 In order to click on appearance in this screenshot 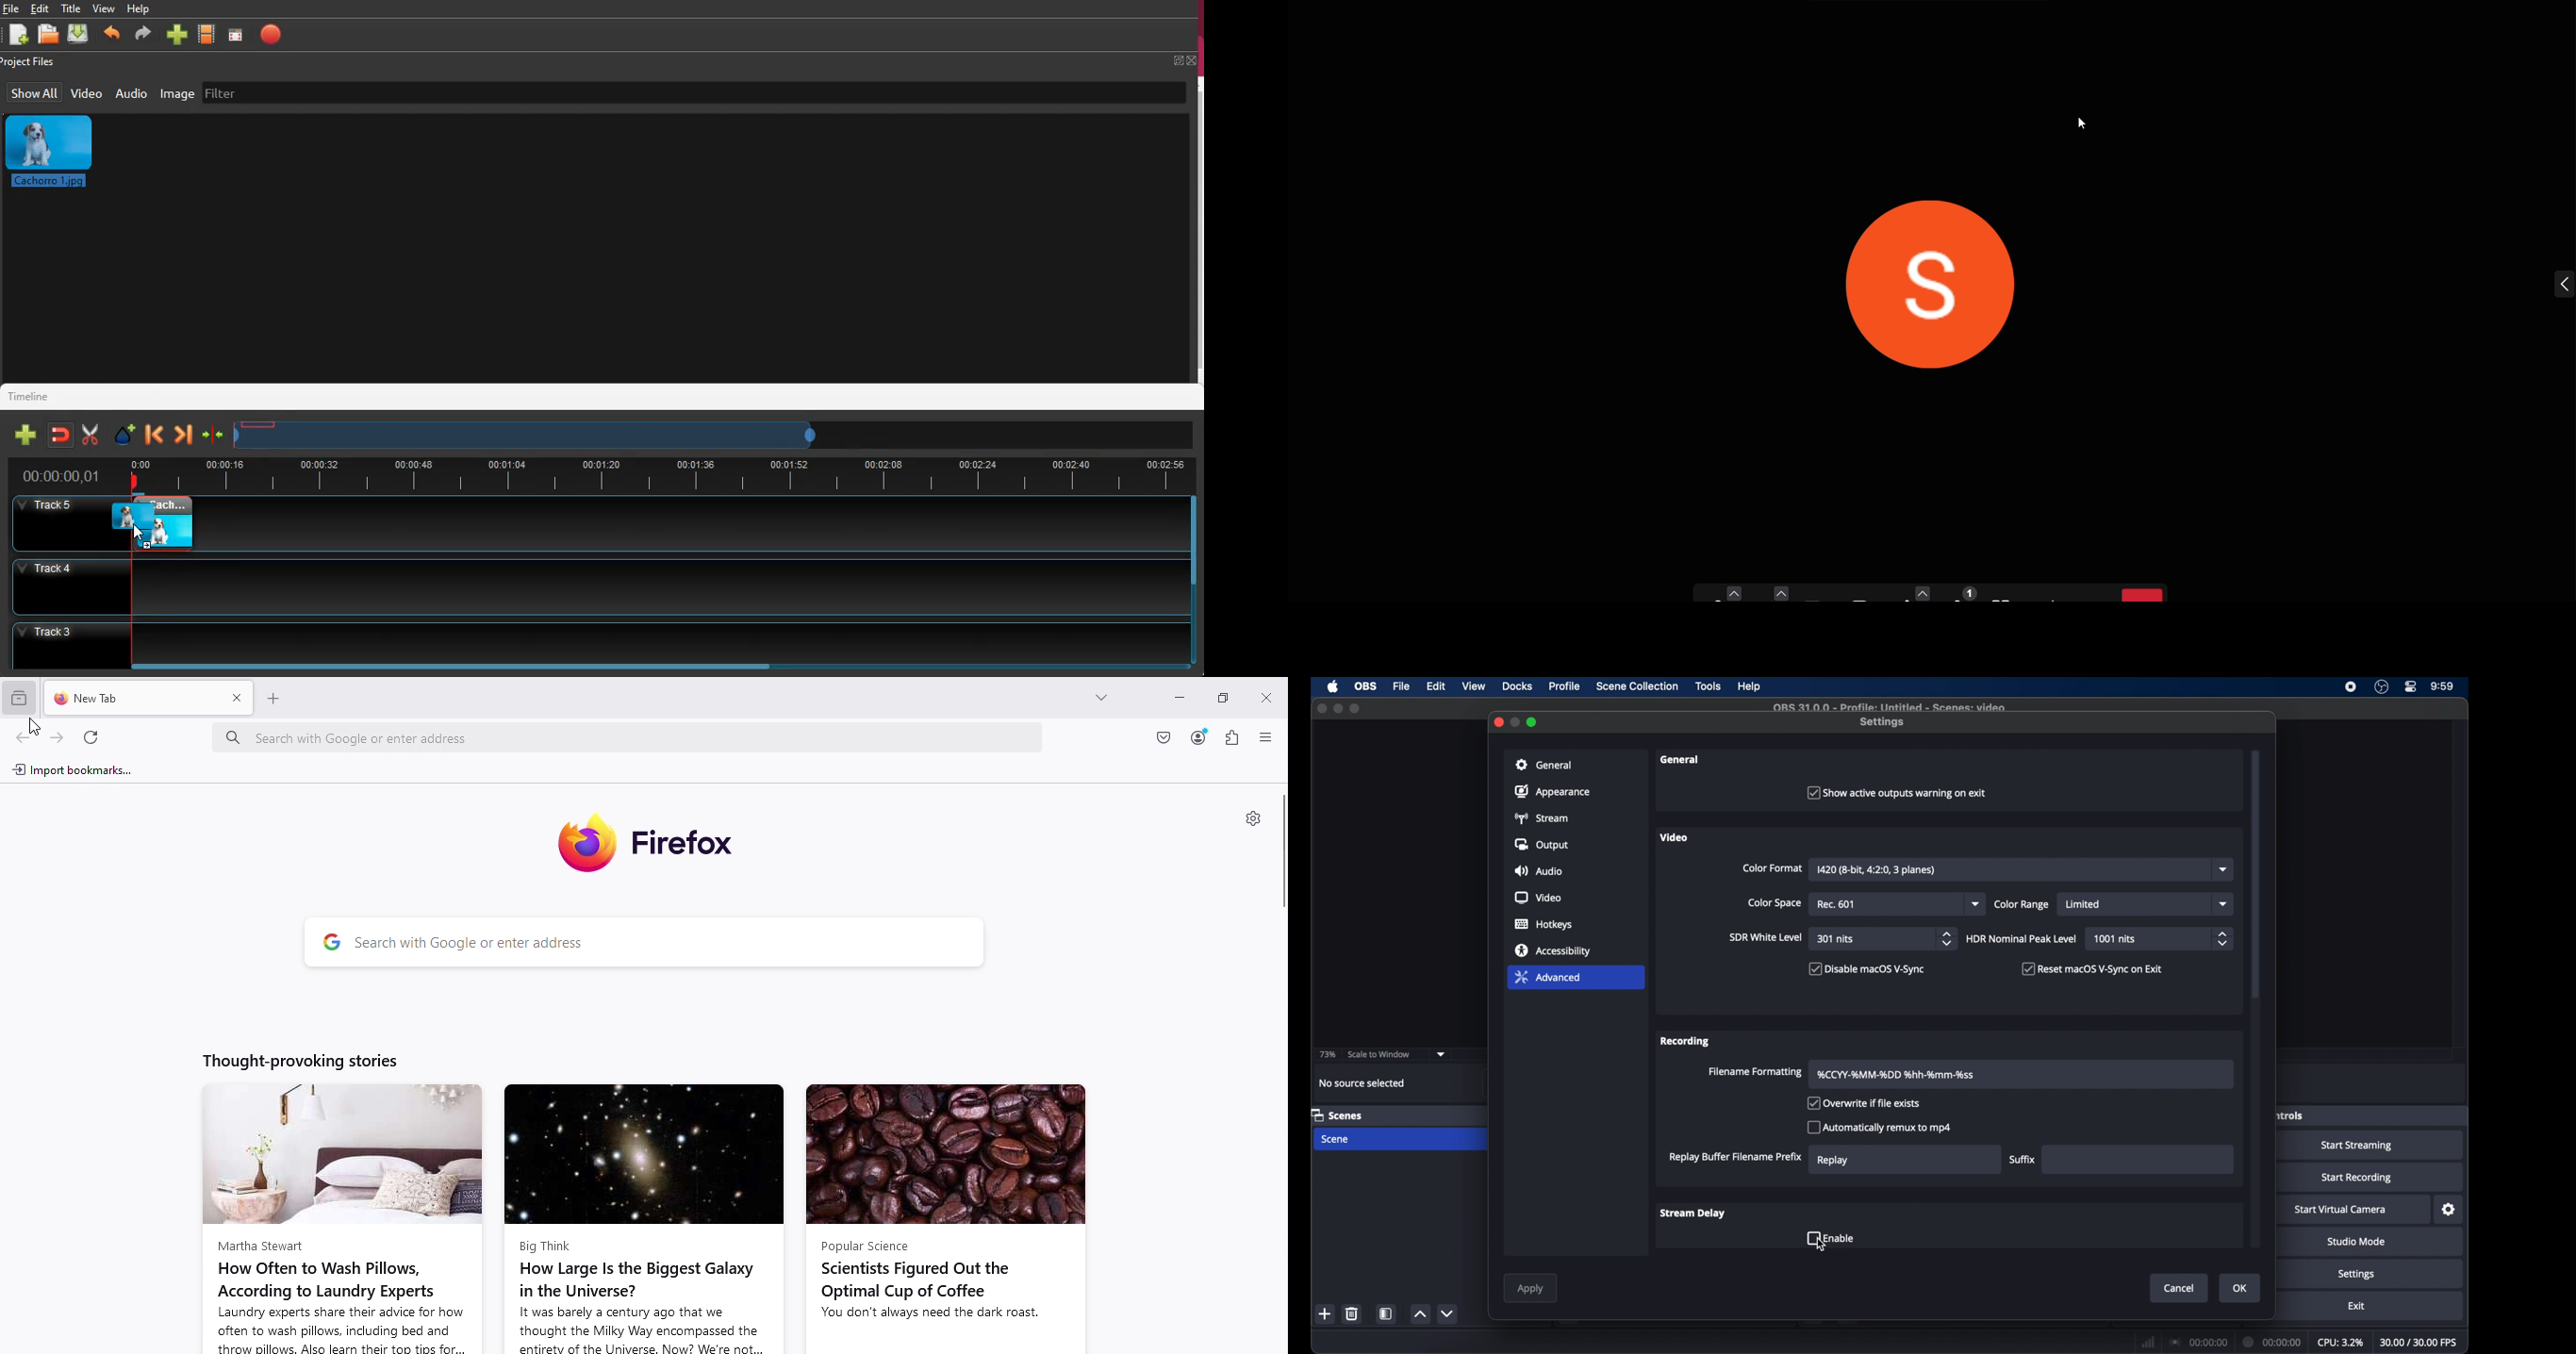, I will do `click(1552, 791)`.